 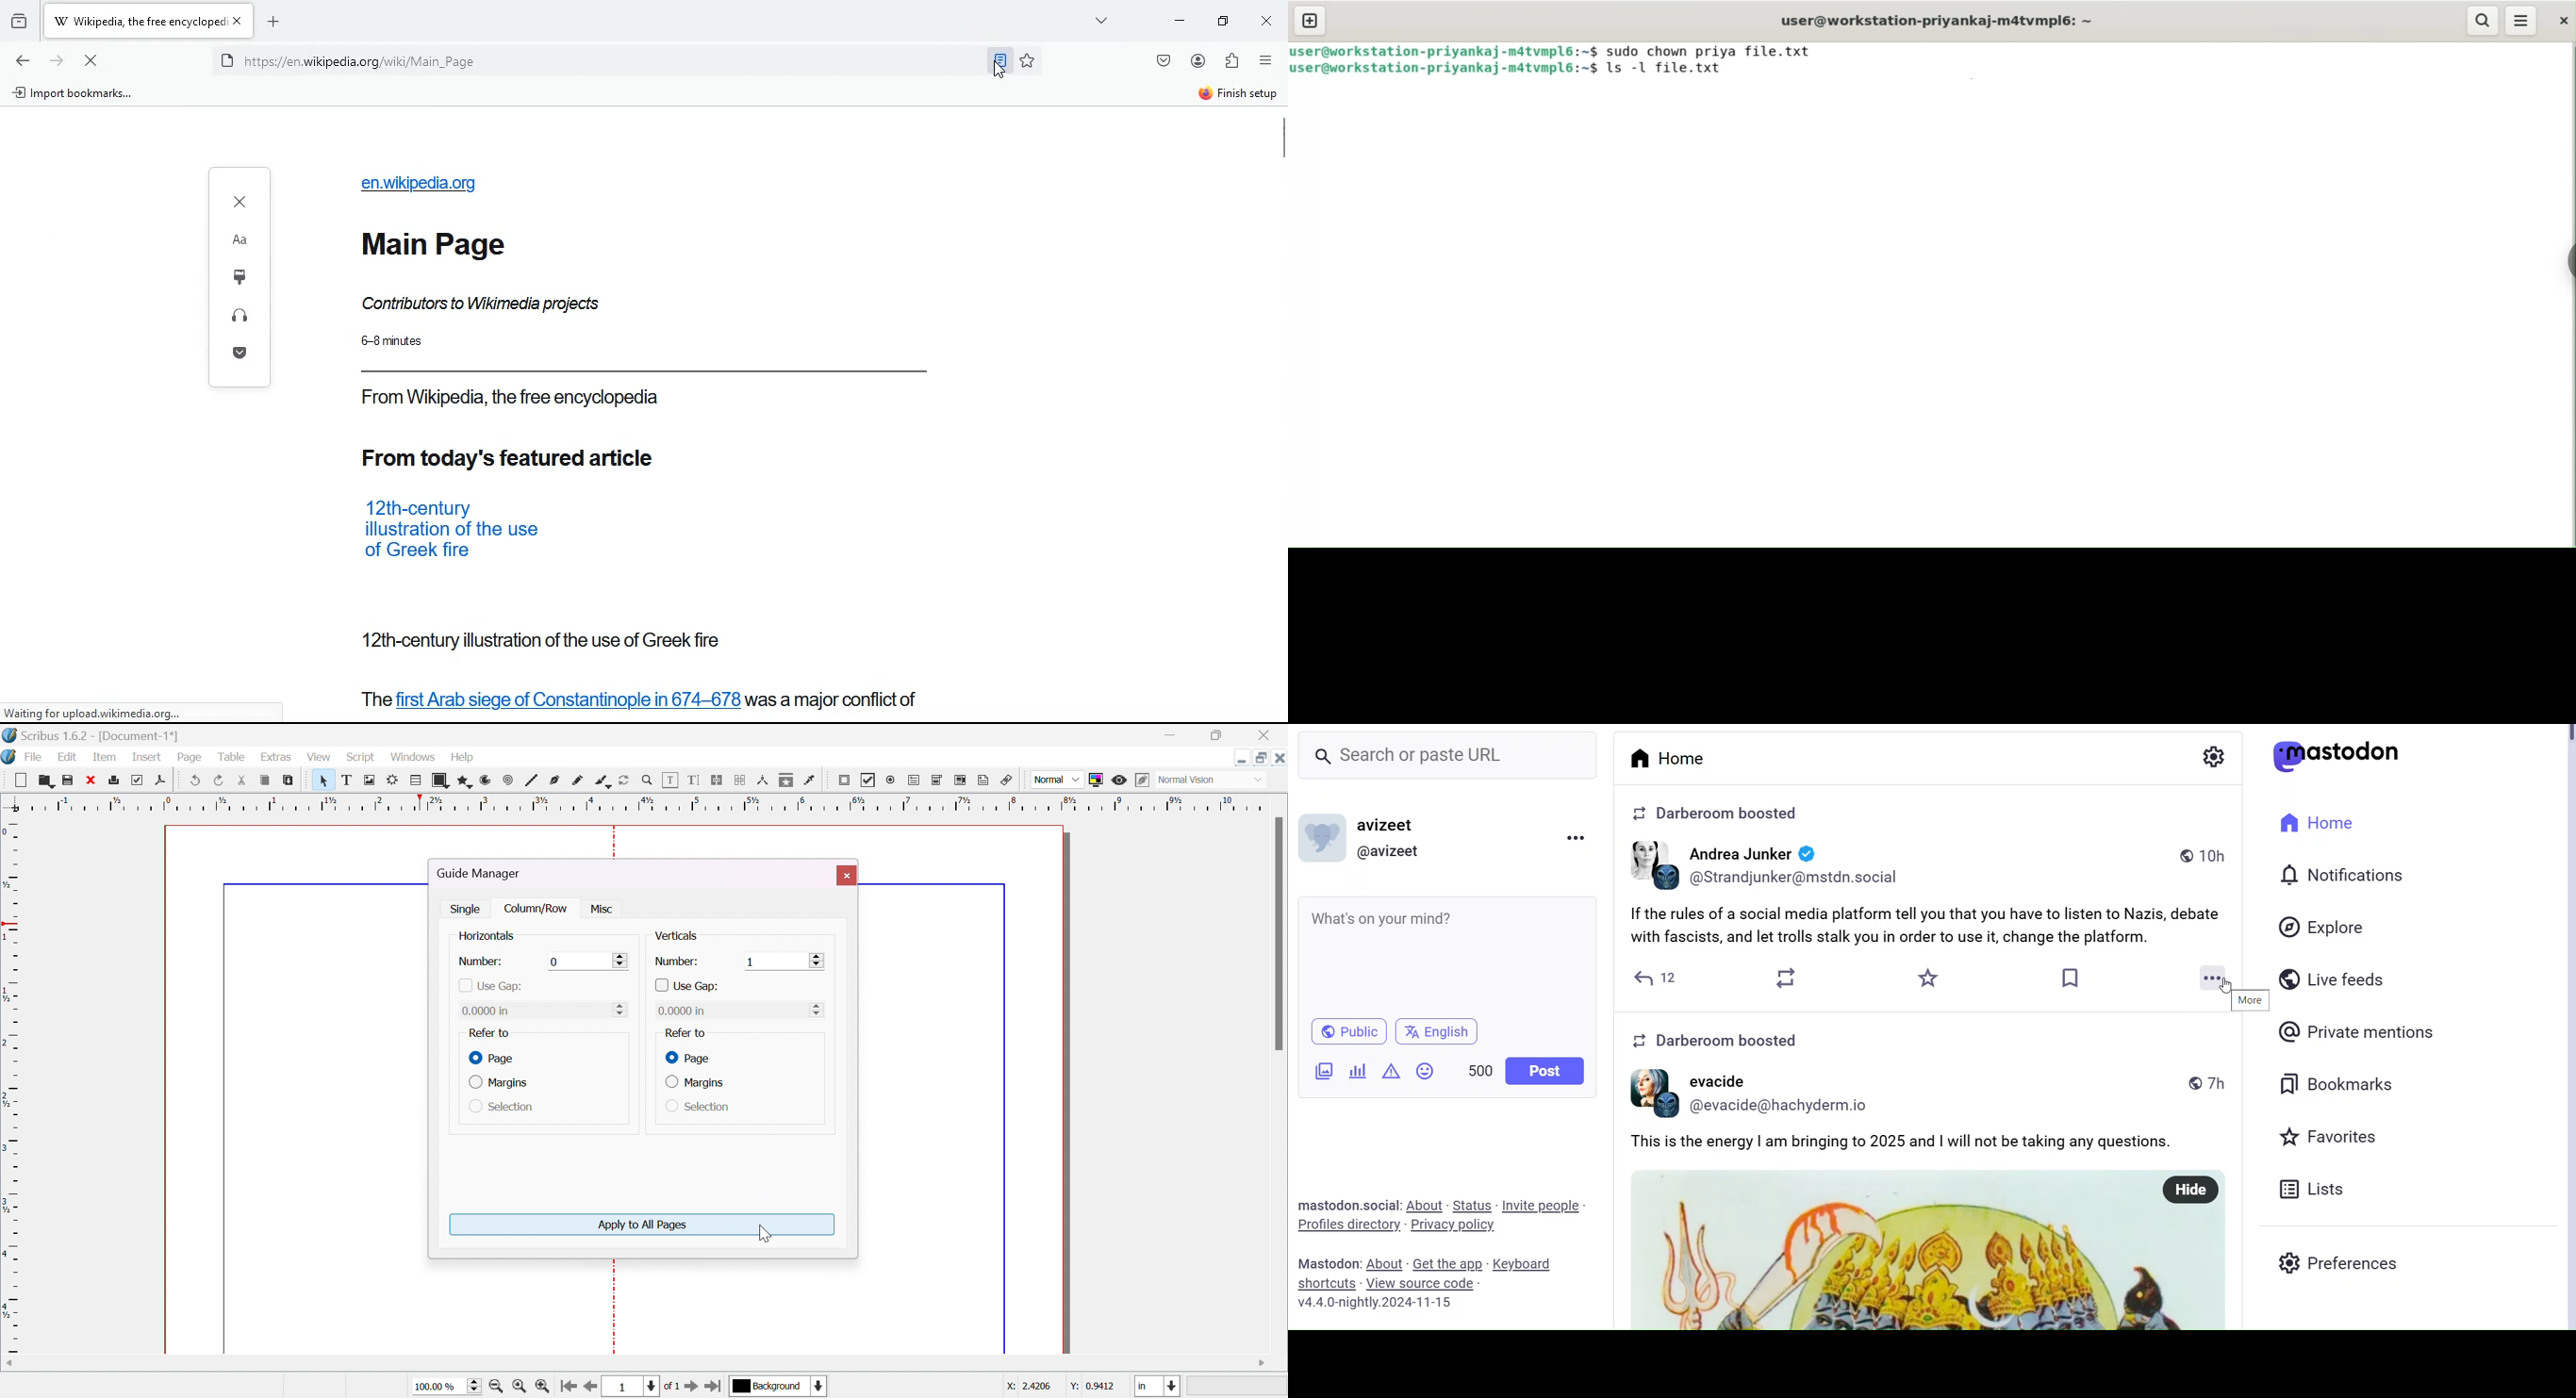 What do you see at coordinates (2565, 1029) in the screenshot?
I see `Vertical Scroll Bar` at bounding box center [2565, 1029].